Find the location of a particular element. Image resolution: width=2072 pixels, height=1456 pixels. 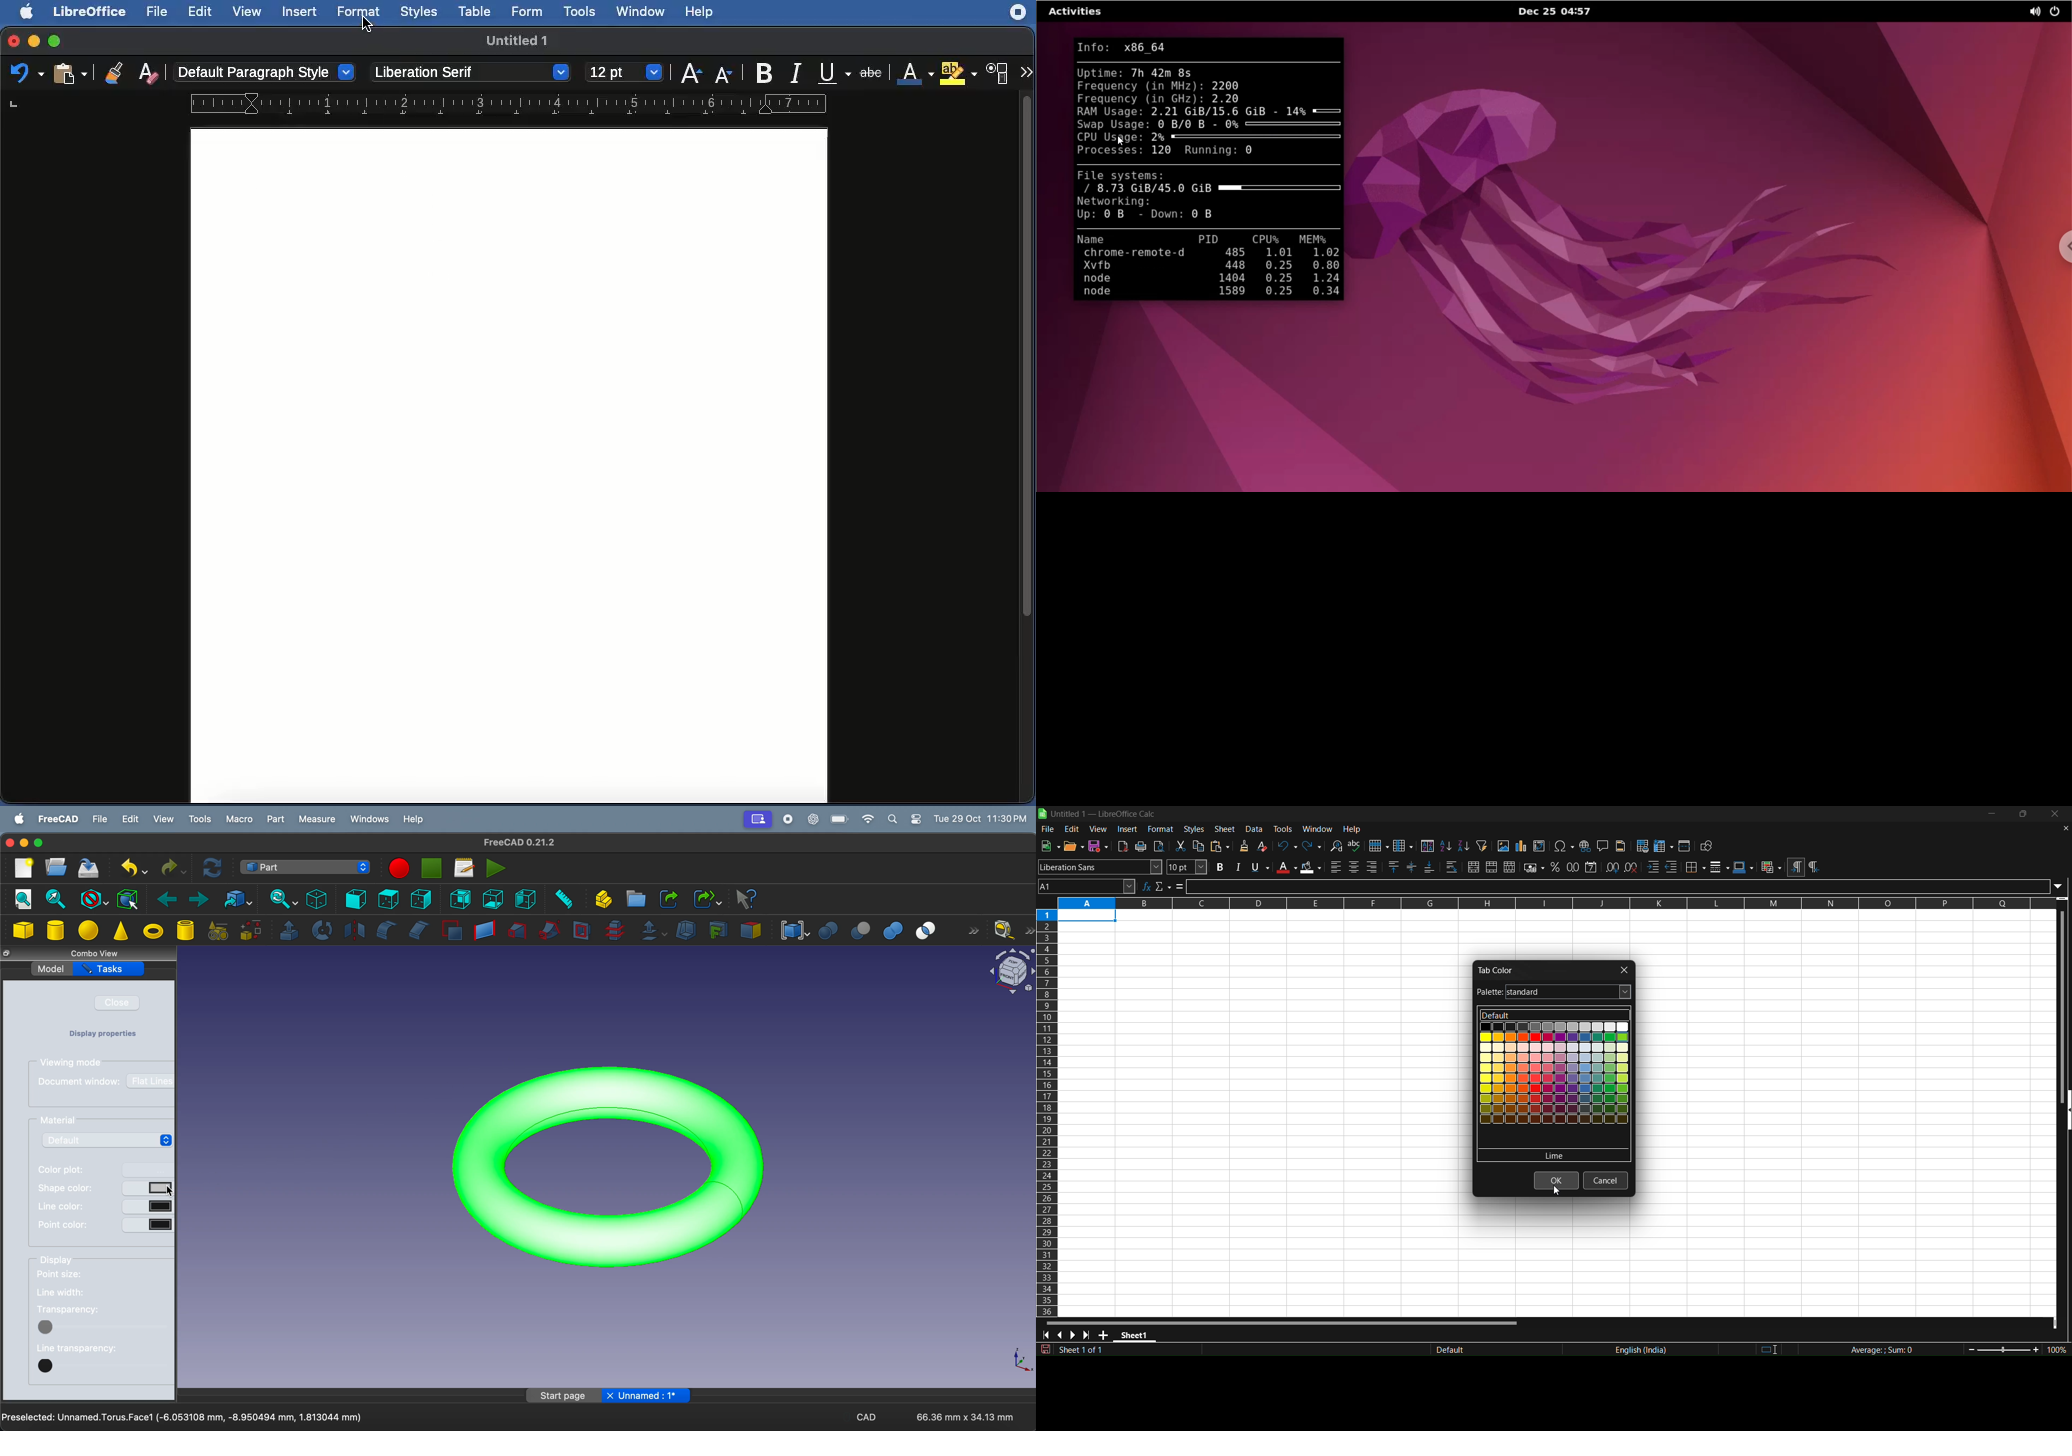

cube is located at coordinates (25, 930).